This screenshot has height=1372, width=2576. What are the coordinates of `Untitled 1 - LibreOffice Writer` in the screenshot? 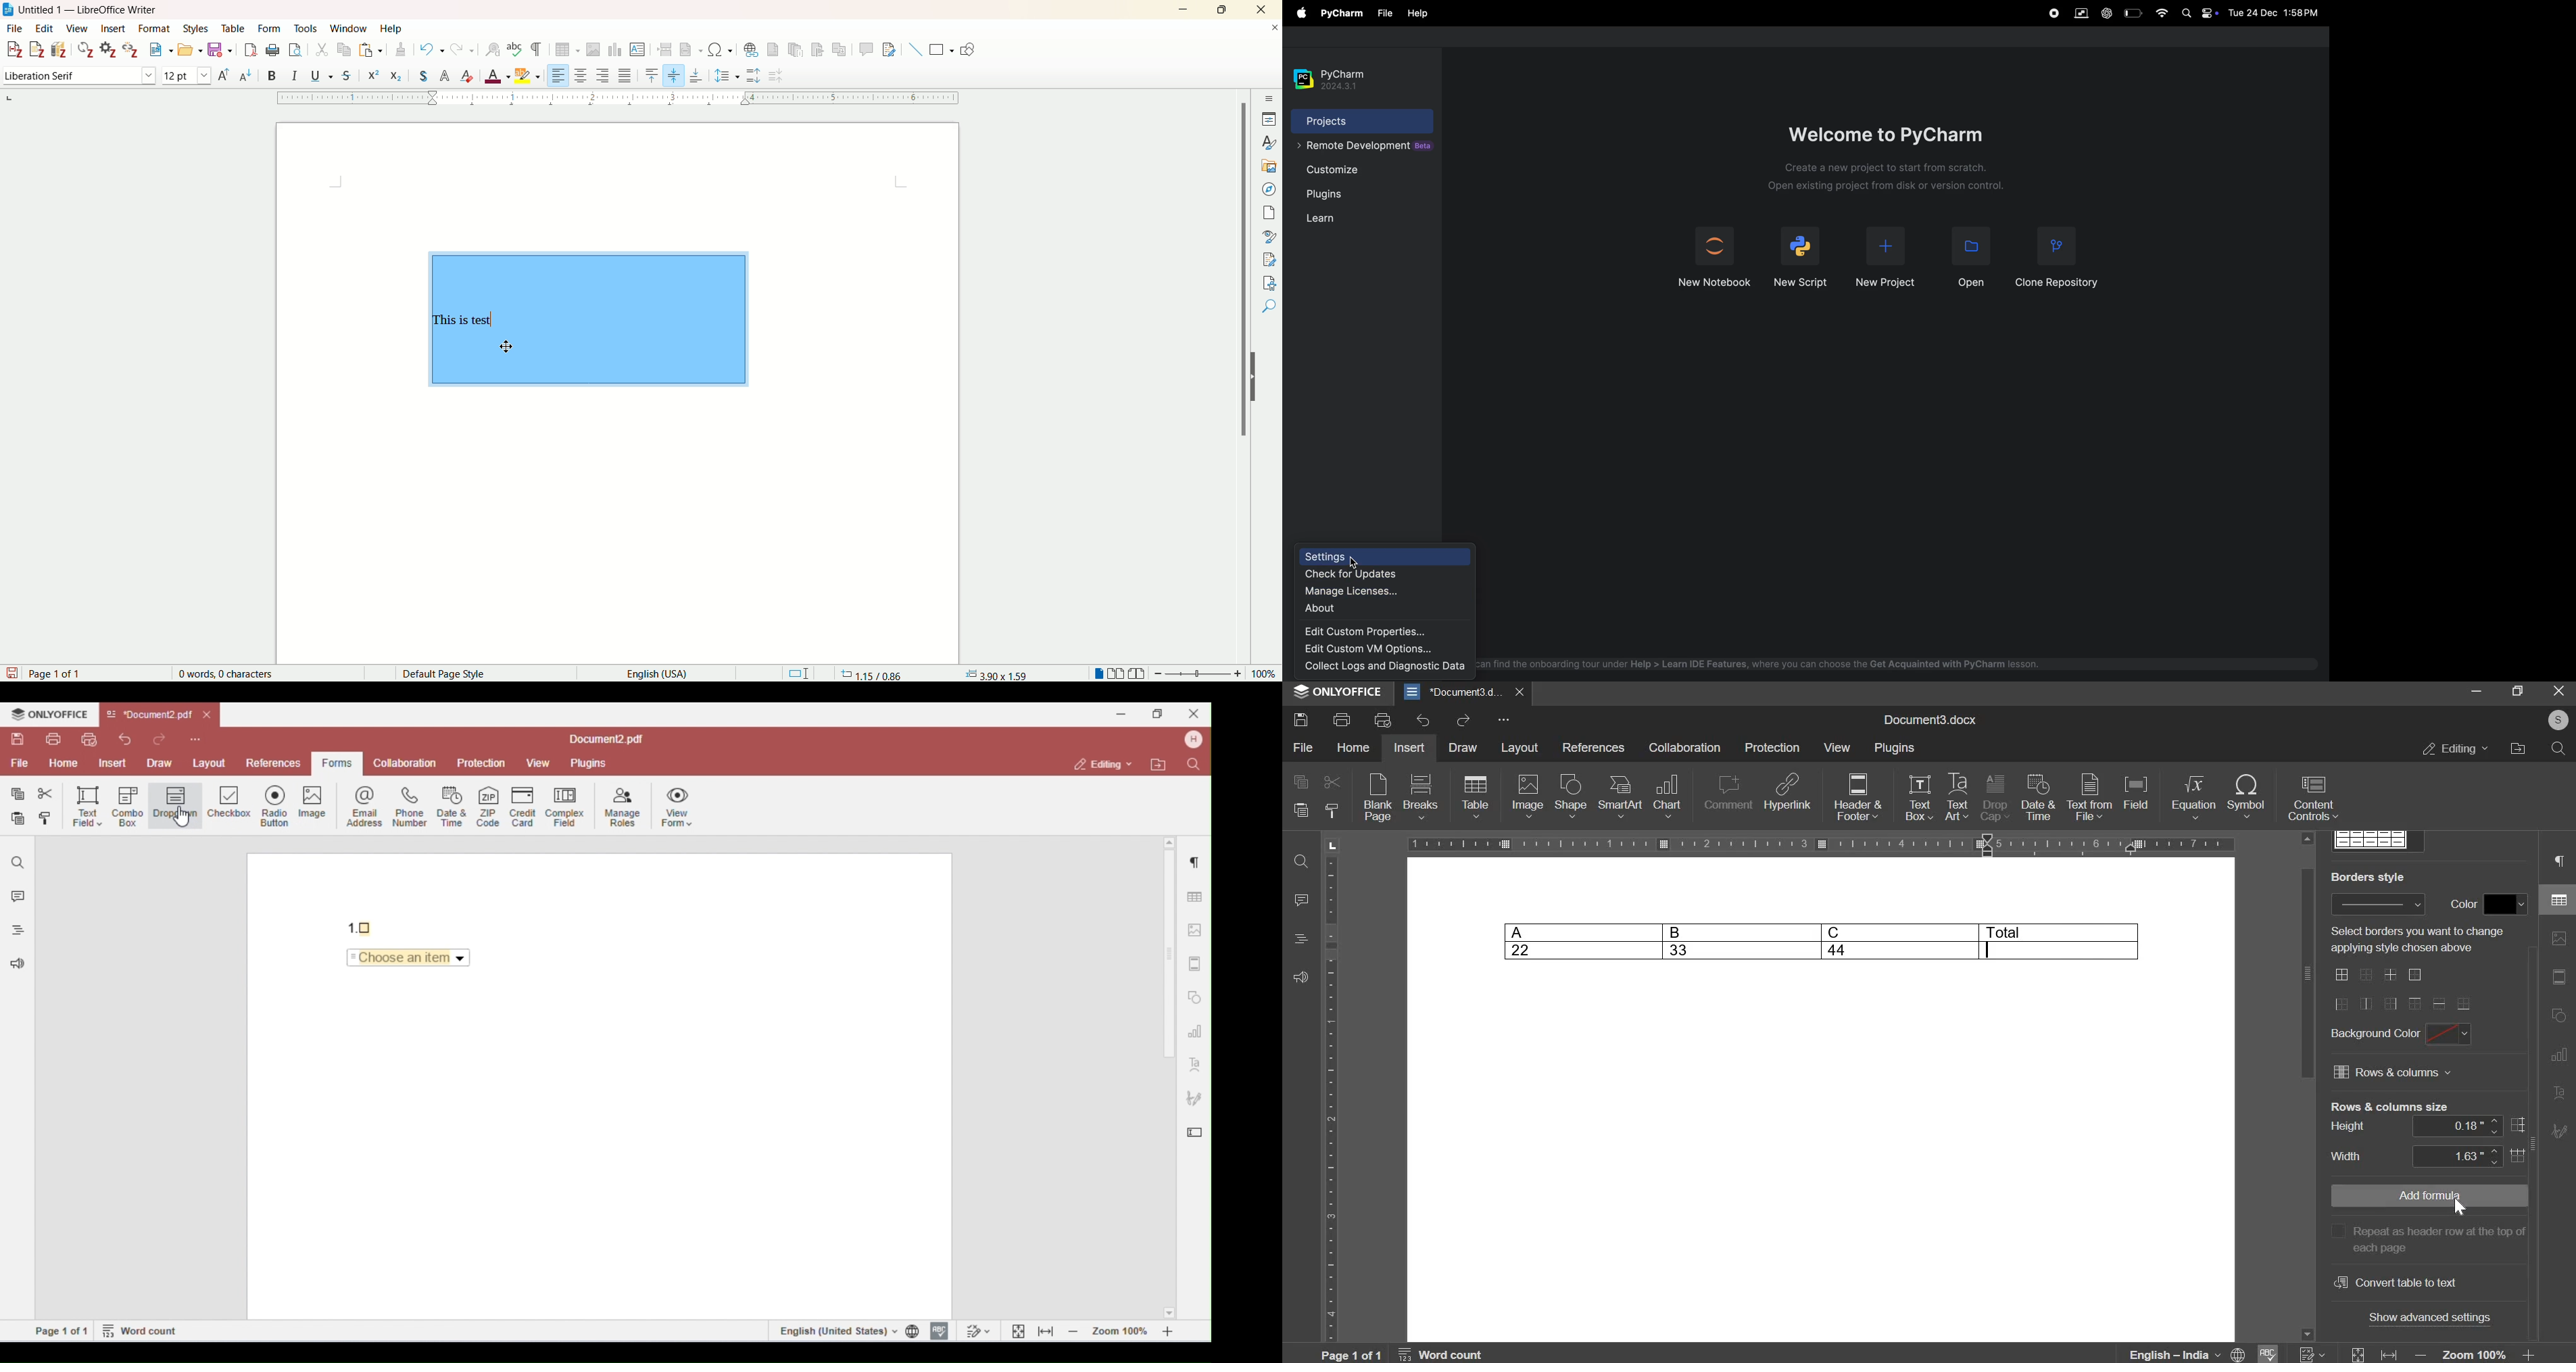 It's located at (100, 9).